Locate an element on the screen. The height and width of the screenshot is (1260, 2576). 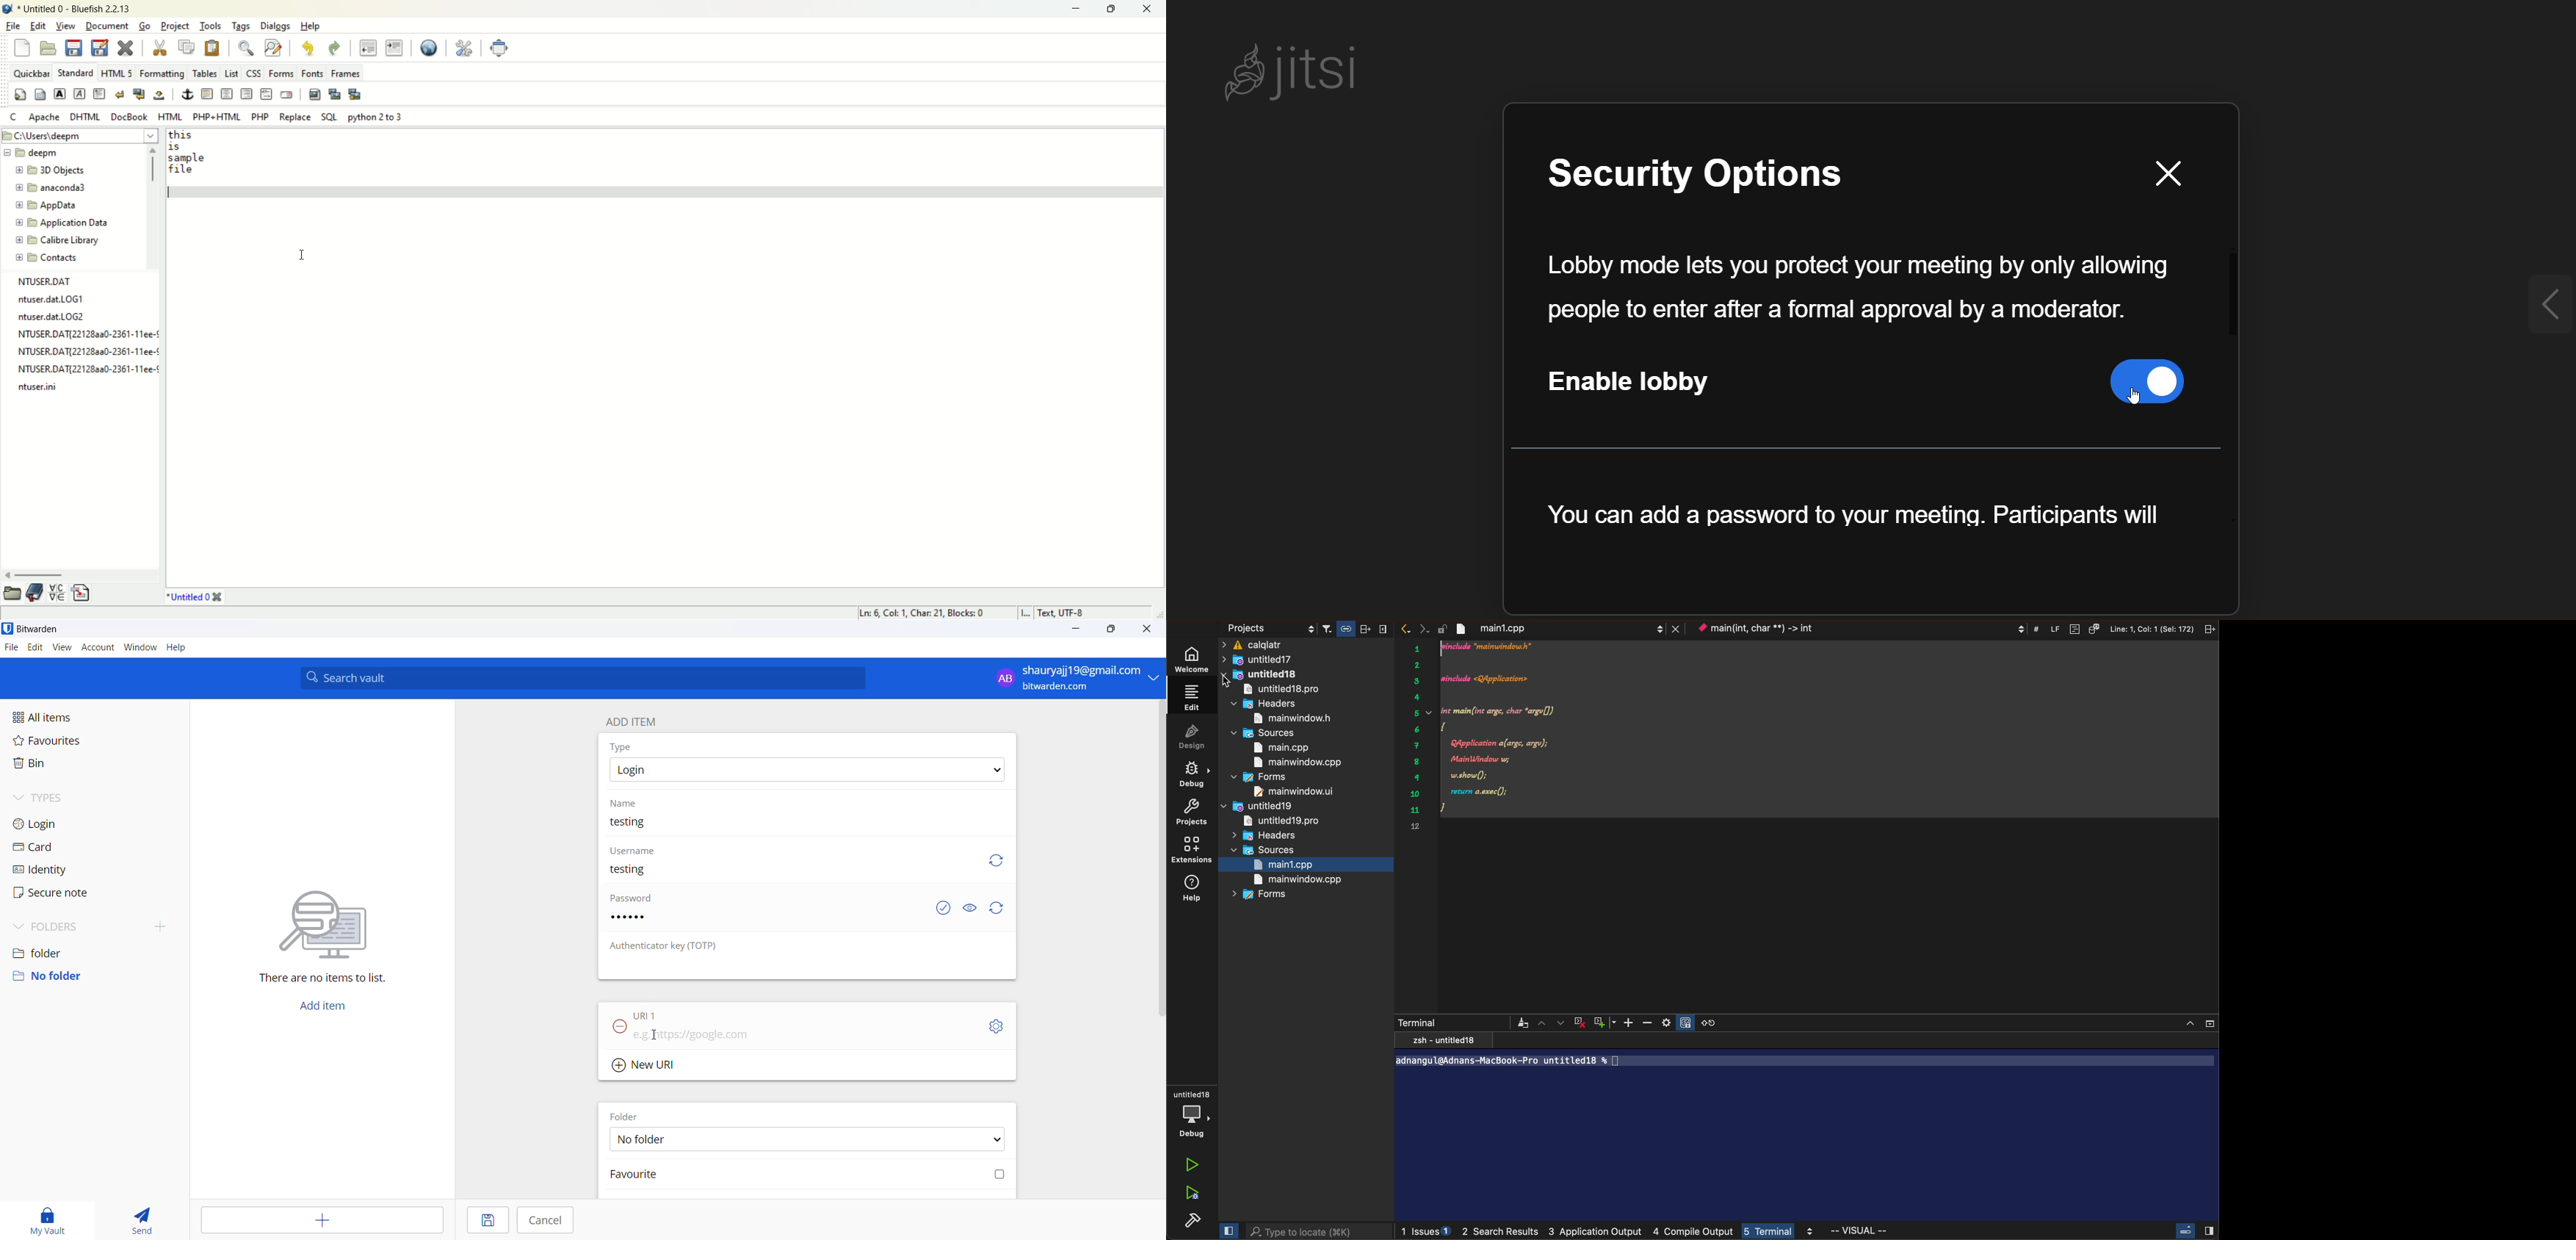
OTP input box is located at coordinates (792, 968).